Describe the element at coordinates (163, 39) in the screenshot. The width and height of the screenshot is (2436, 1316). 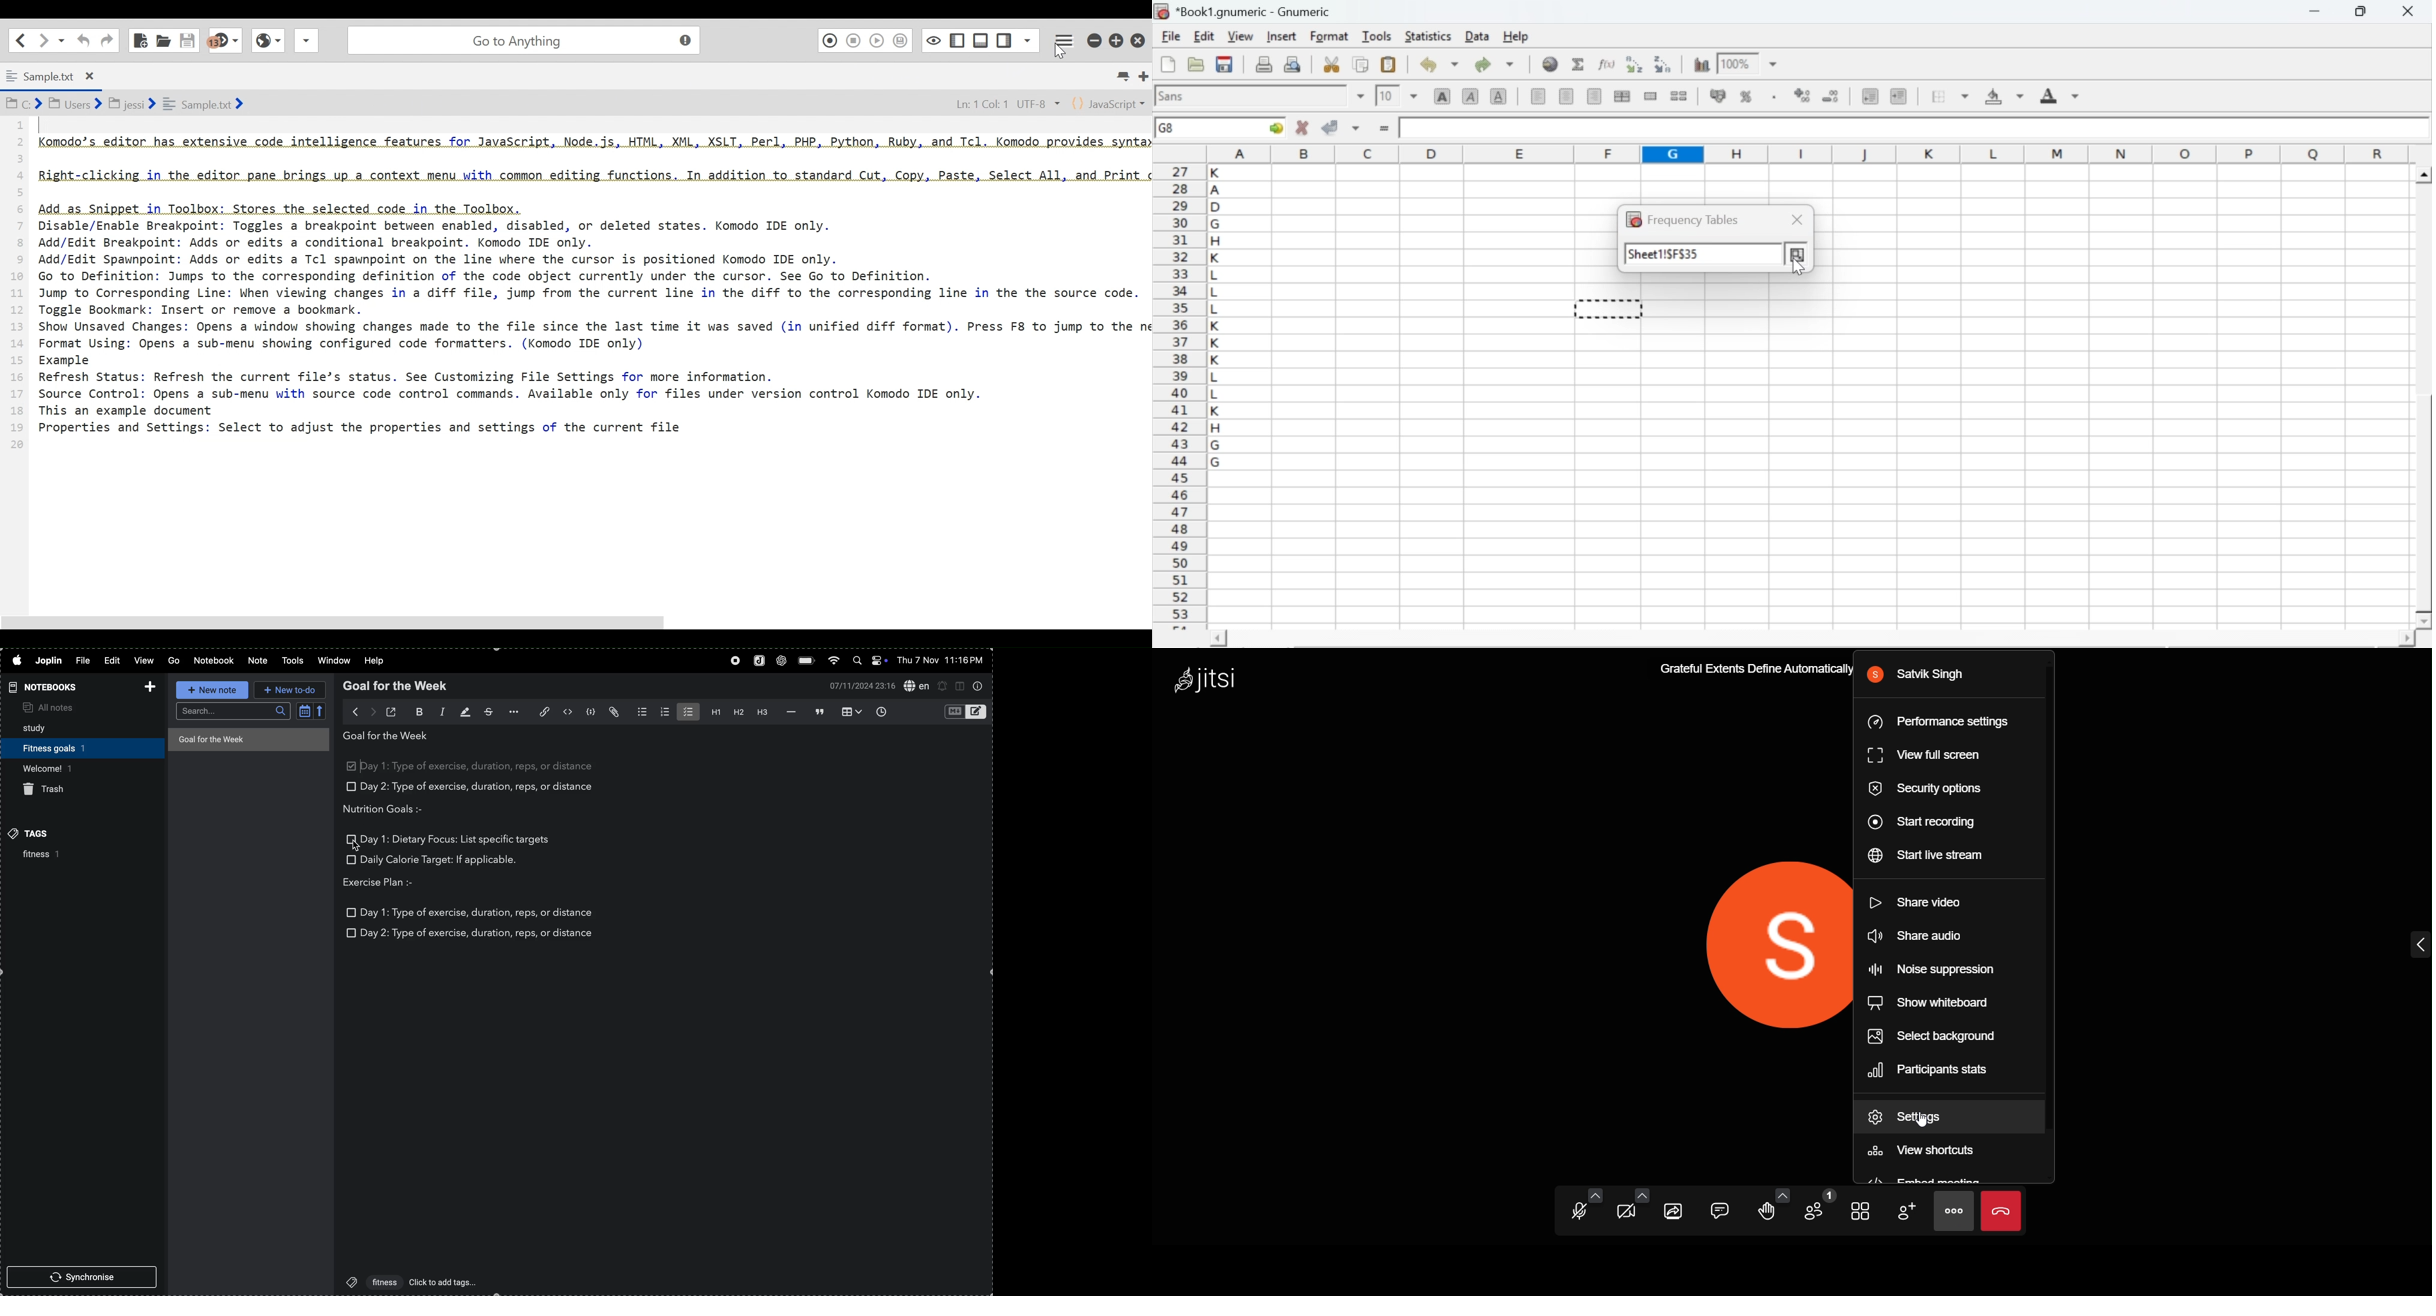
I see `Open File` at that location.